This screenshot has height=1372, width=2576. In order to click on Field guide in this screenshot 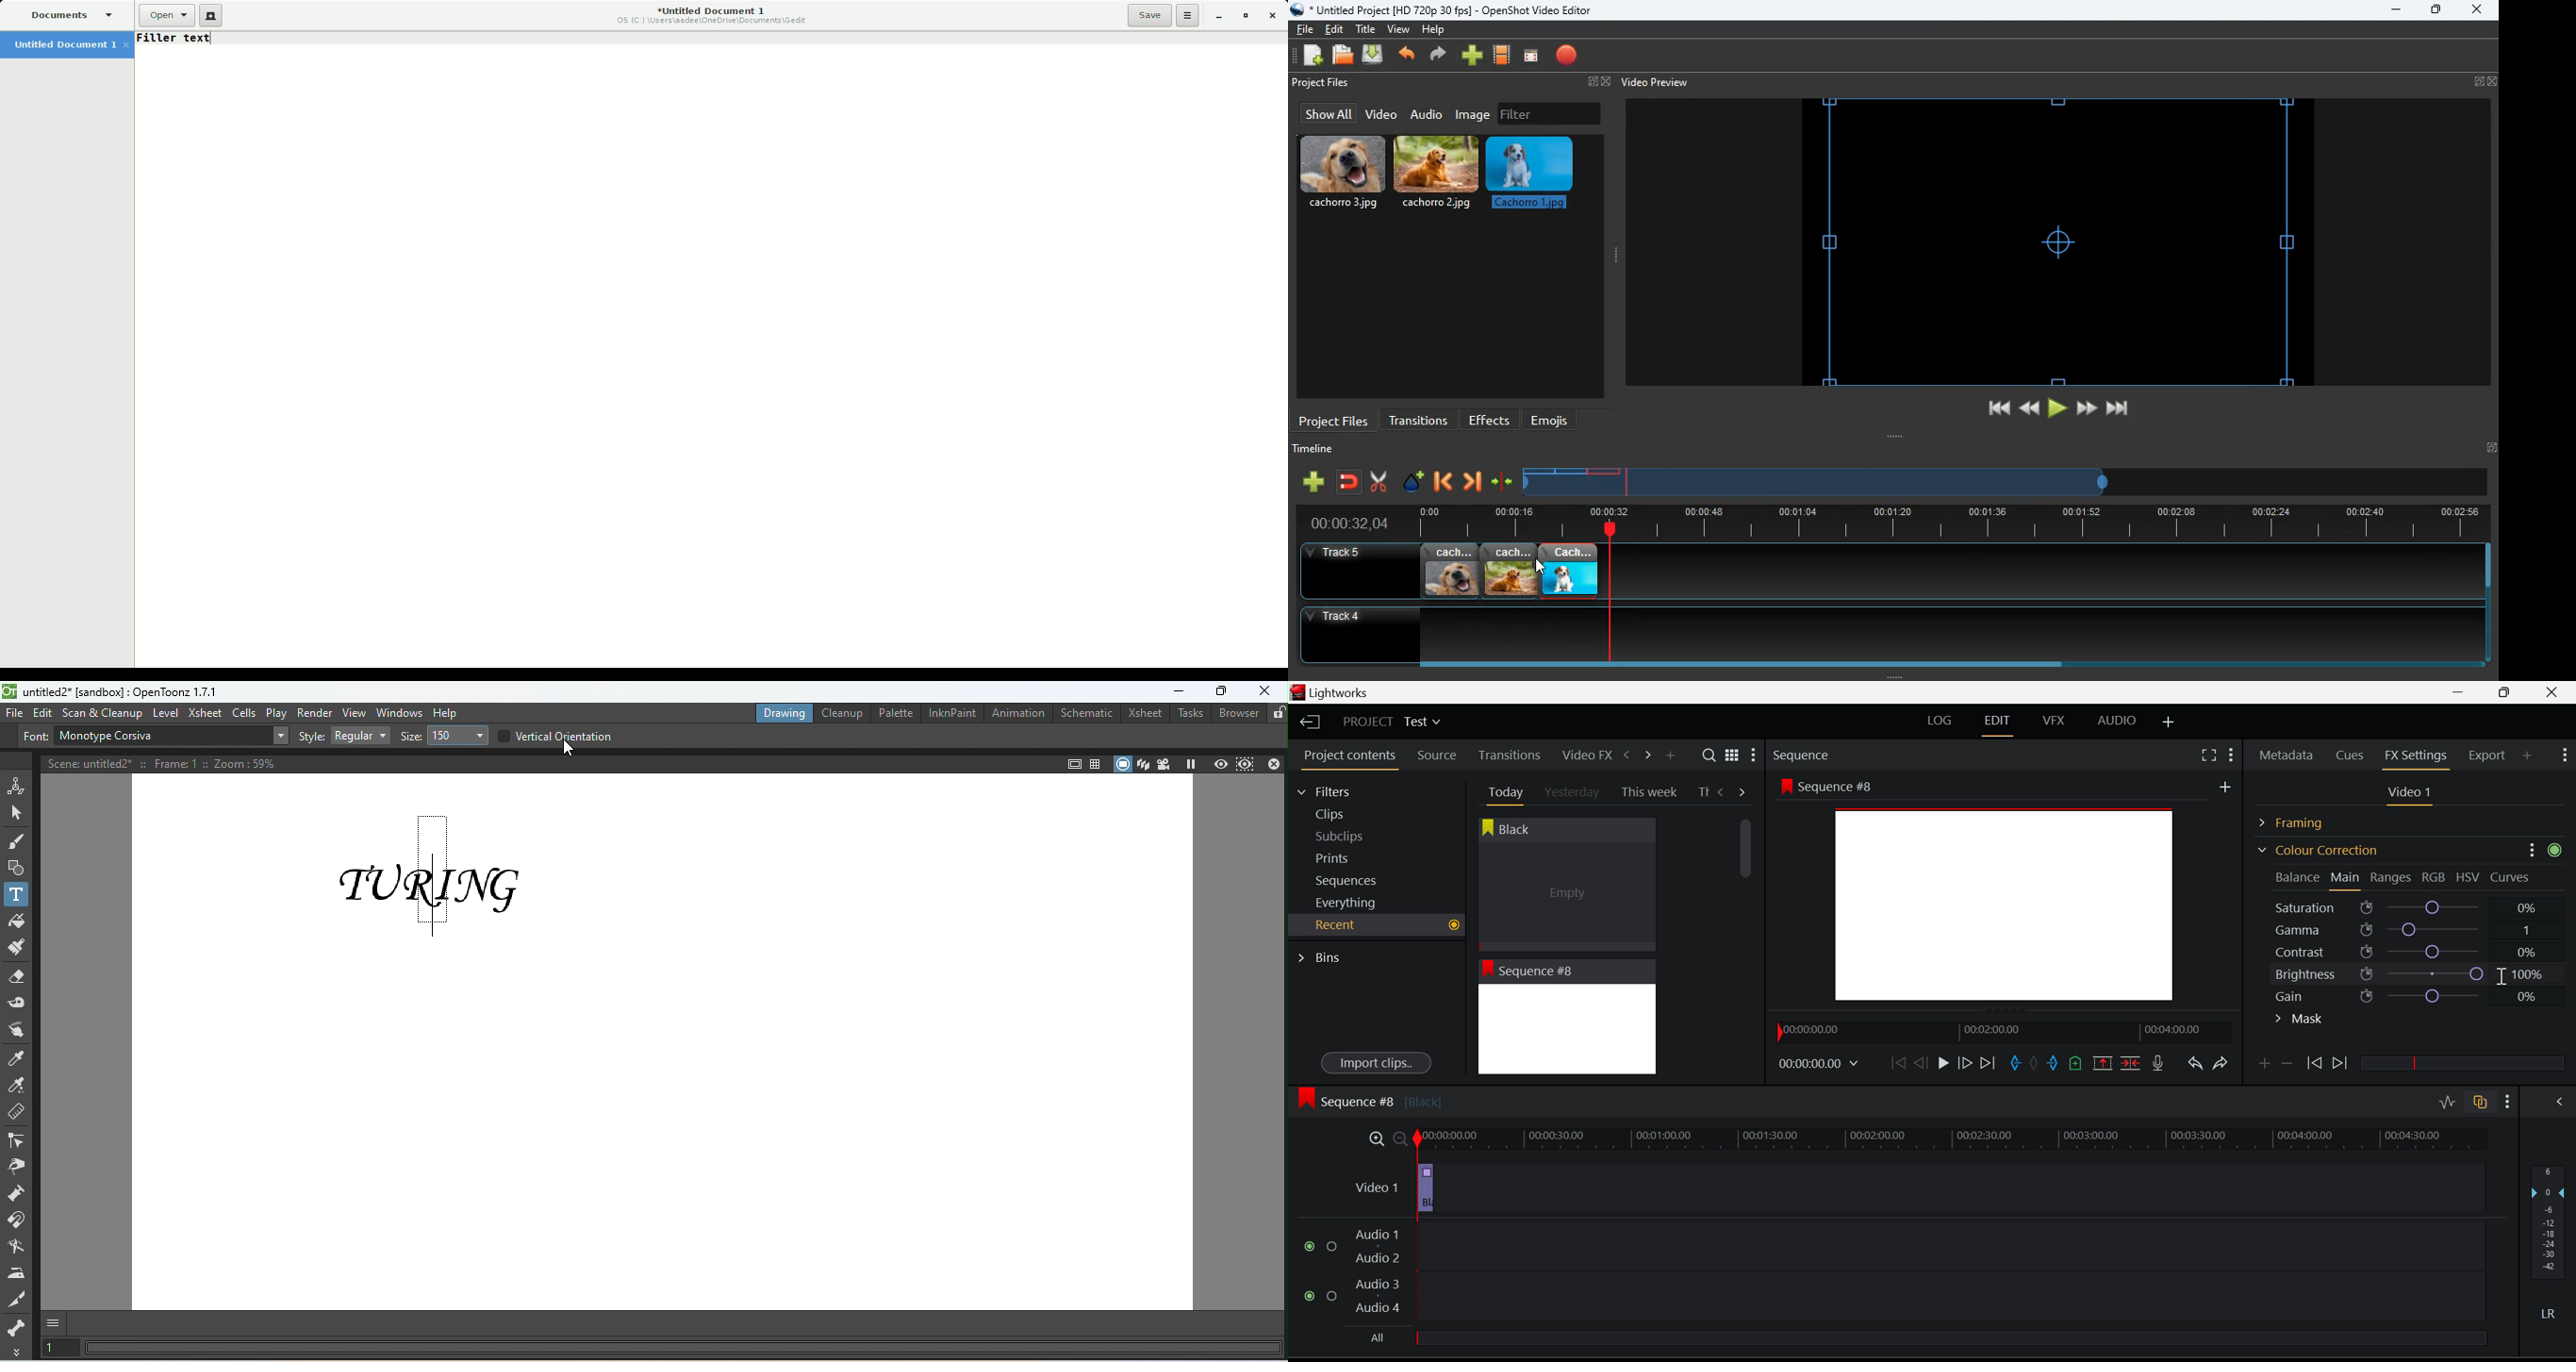, I will do `click(1096, 760)`.